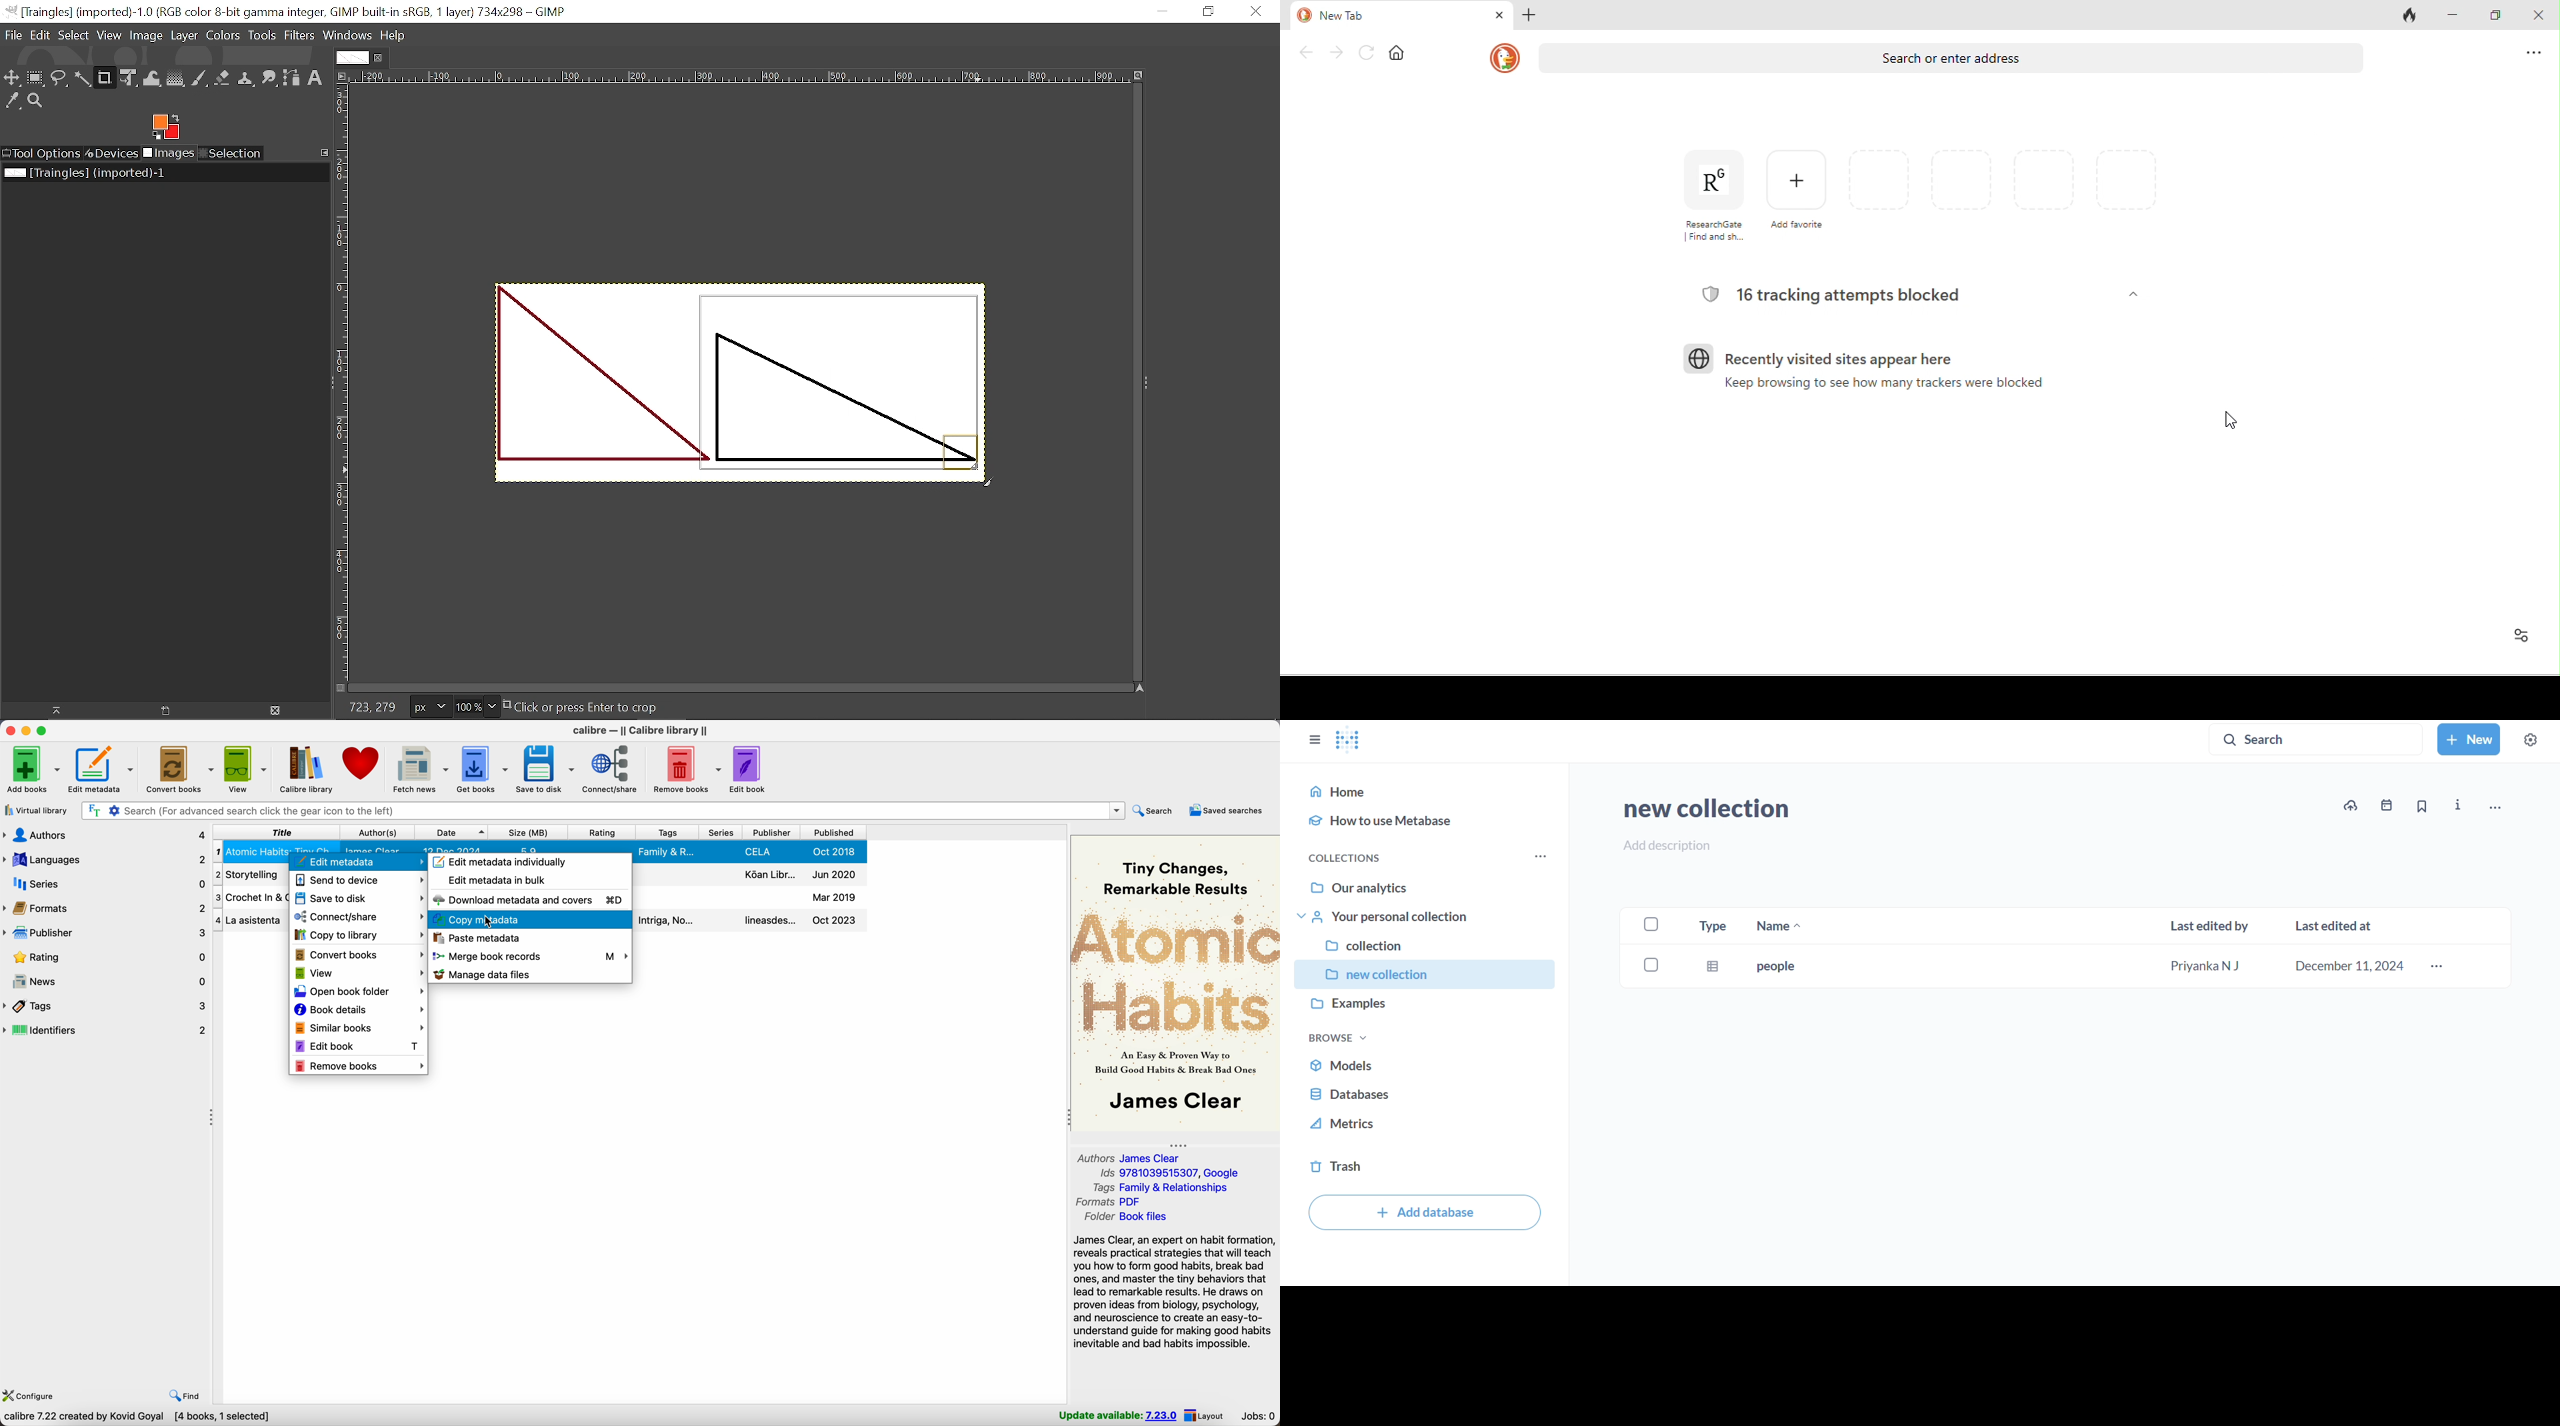  Describe the element at coordinates (315, 79) in the screenshot. I see `Text tool` at that location.